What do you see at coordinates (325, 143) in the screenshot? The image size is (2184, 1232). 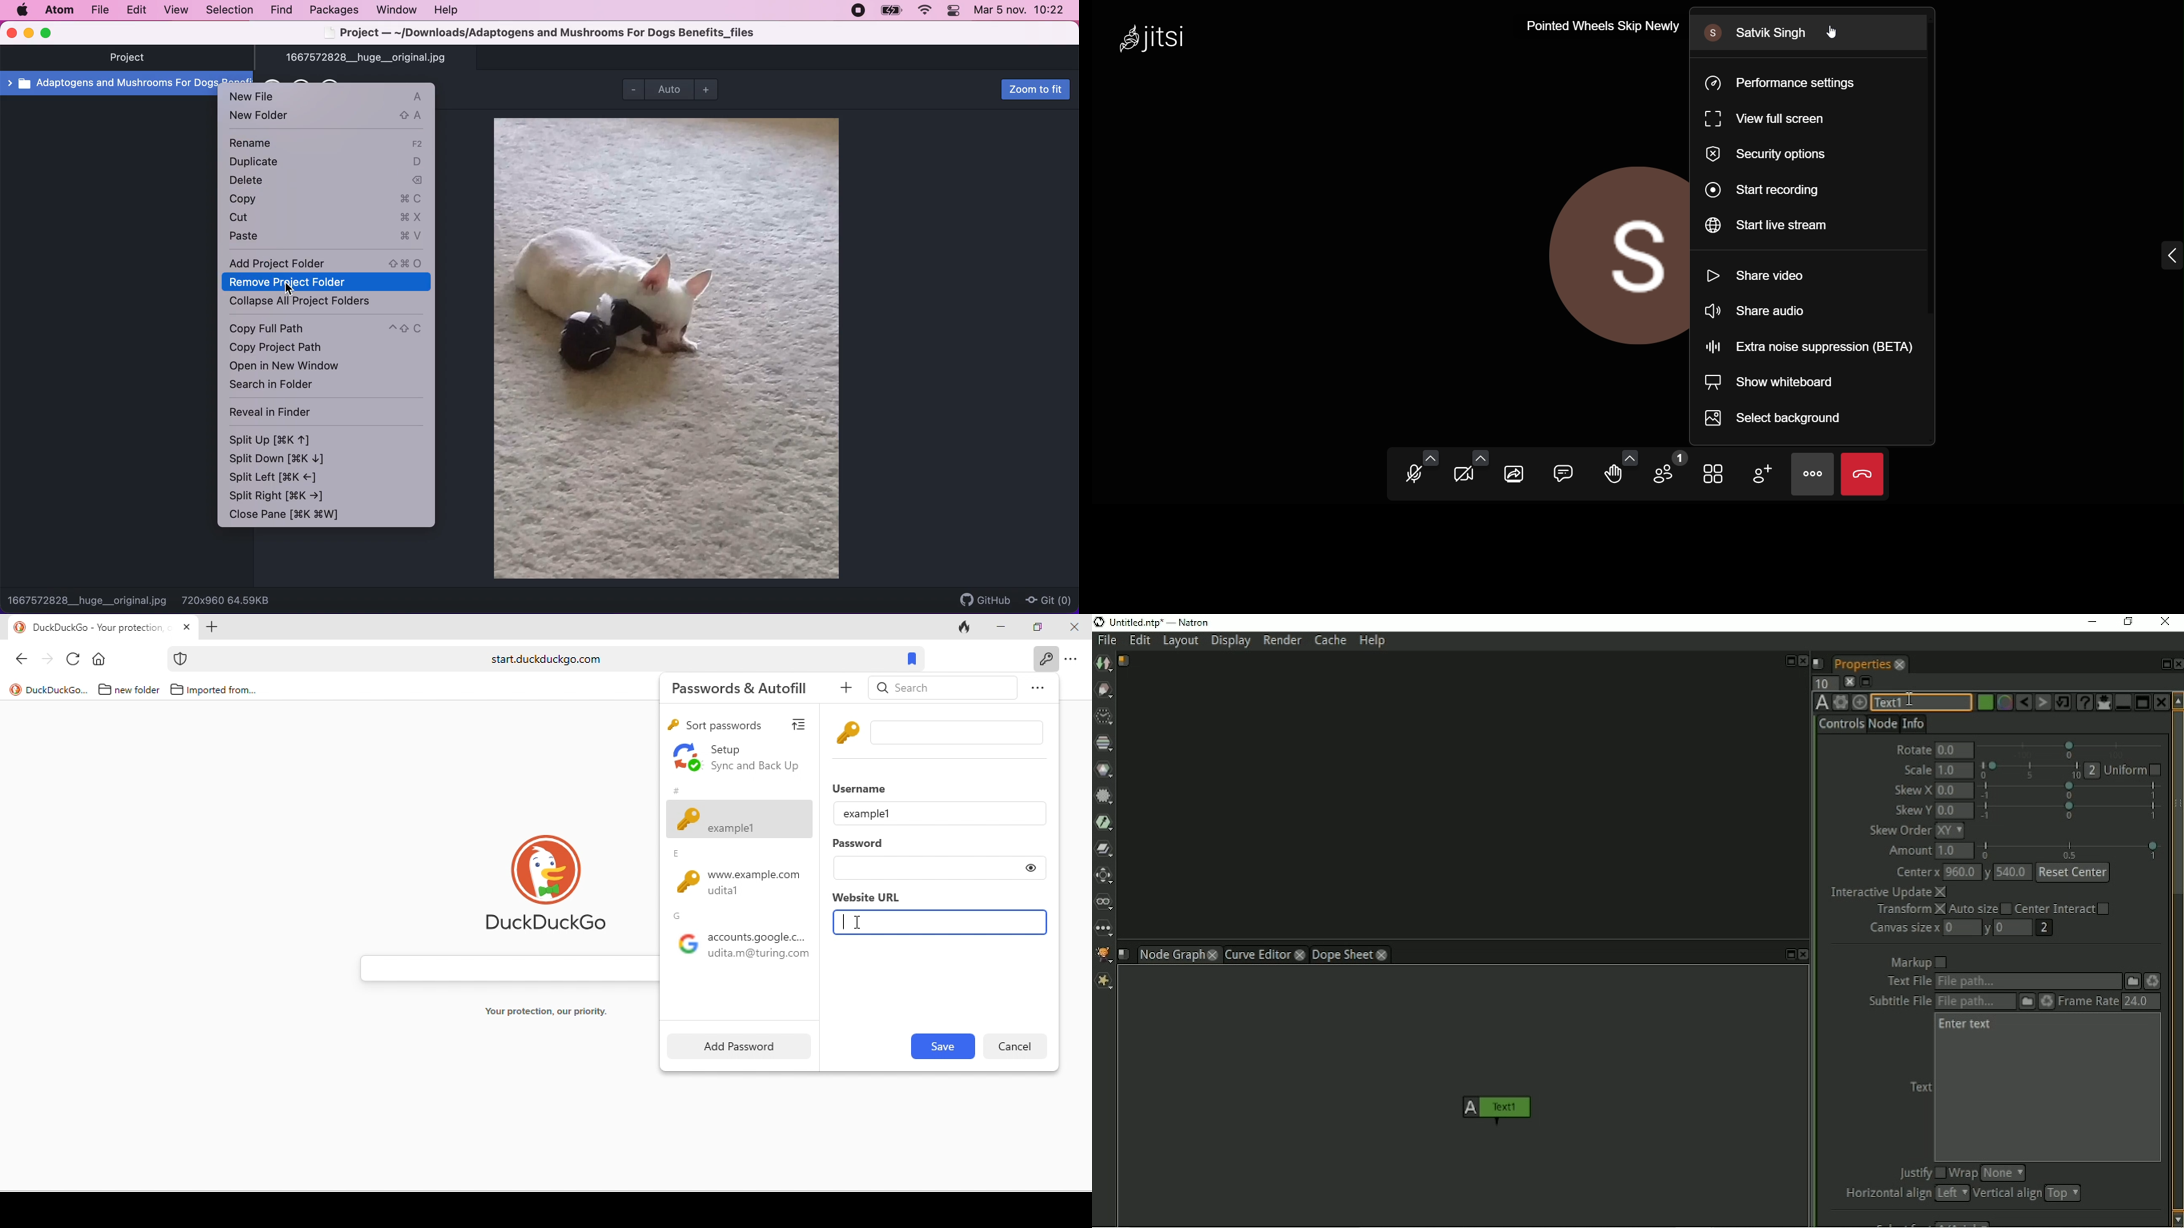 I see `rename` at bounding box center [325, 143].